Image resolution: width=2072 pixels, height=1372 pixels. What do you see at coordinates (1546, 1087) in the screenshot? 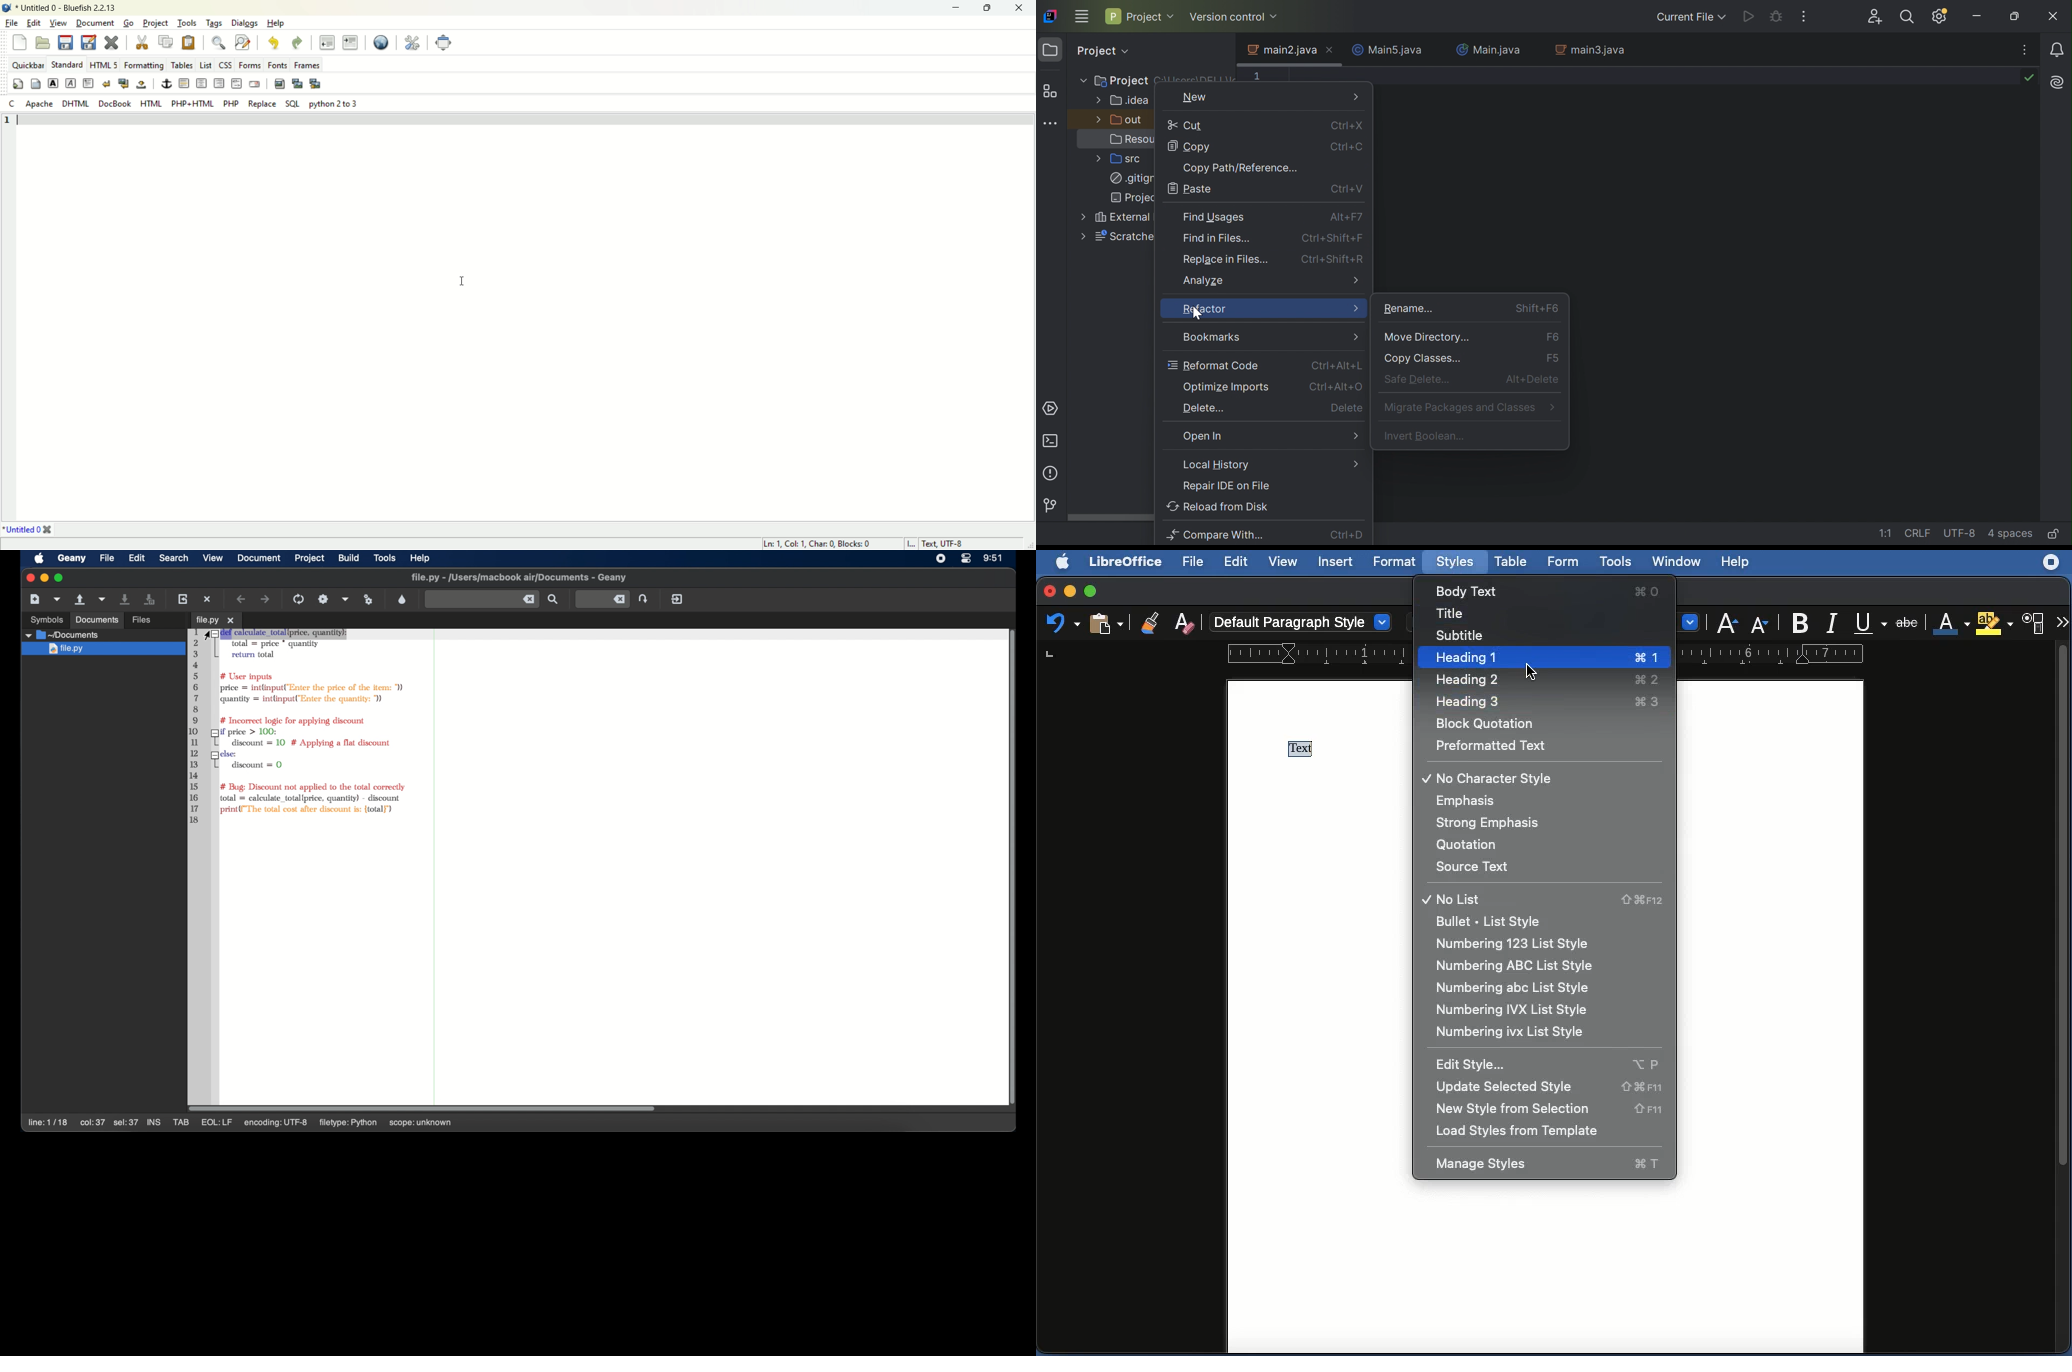
I see `Update selected style` at bounding box center [1546, 1087].